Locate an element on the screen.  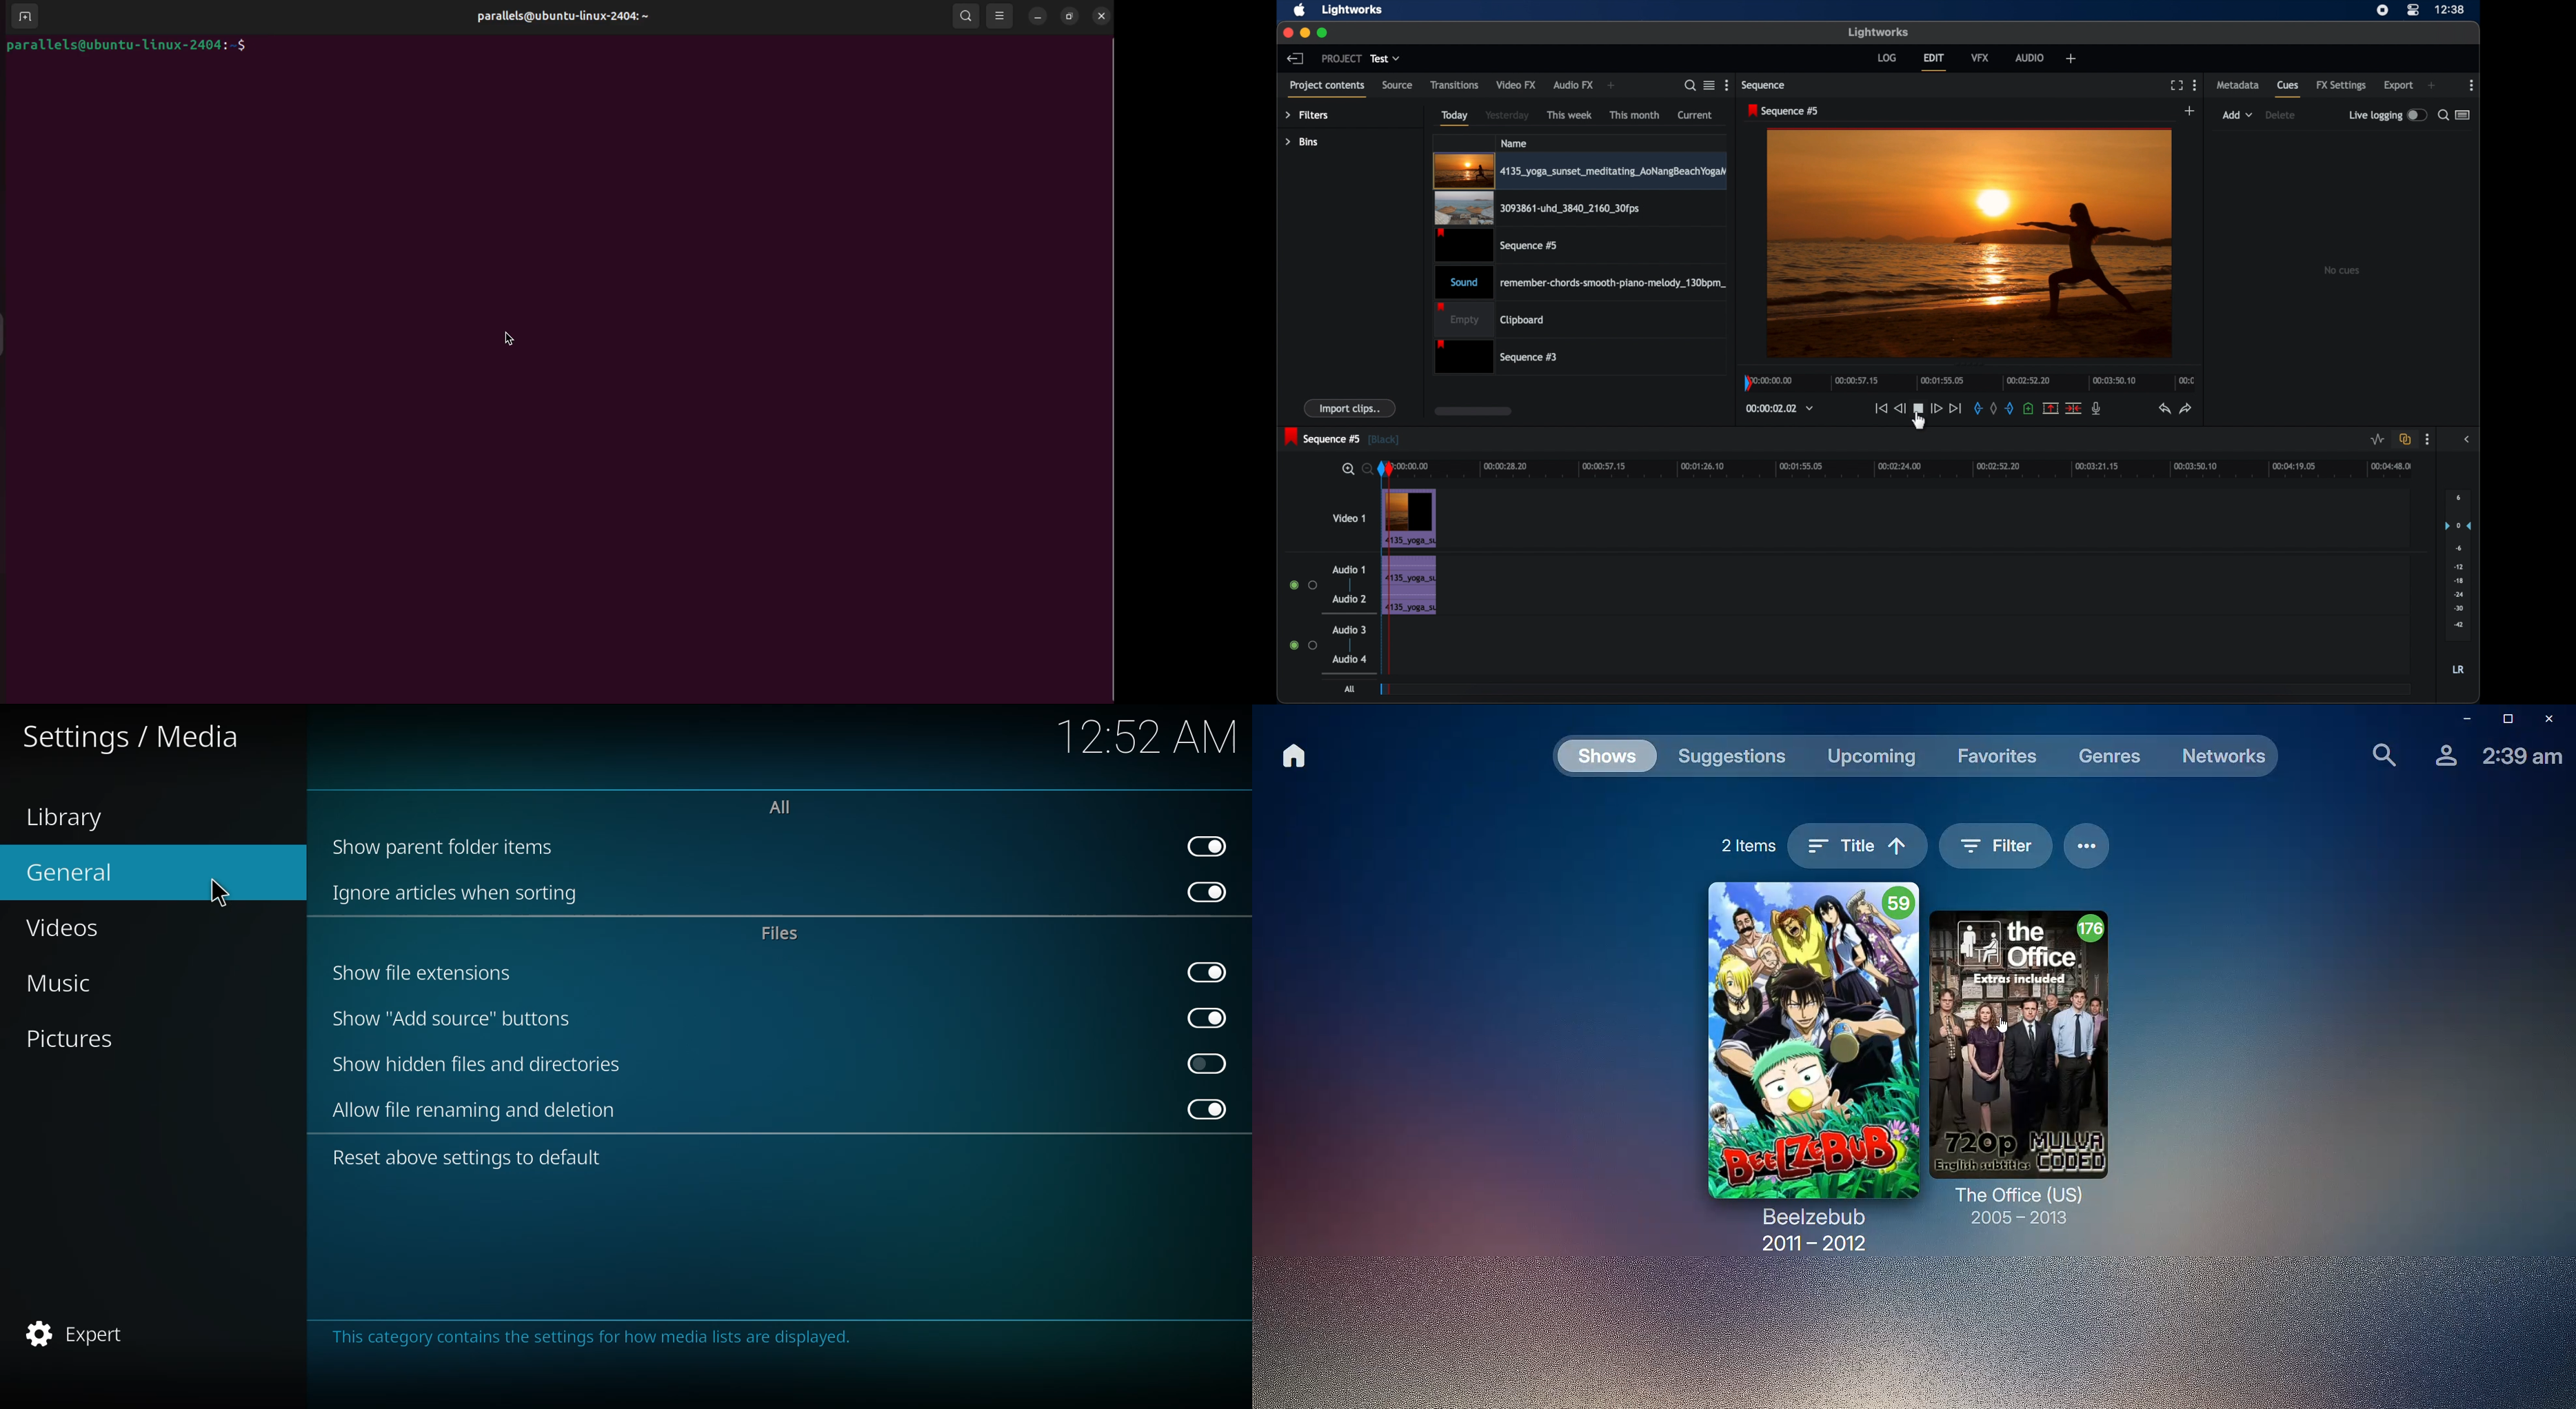
edit is located at coordinates (1934, 61).